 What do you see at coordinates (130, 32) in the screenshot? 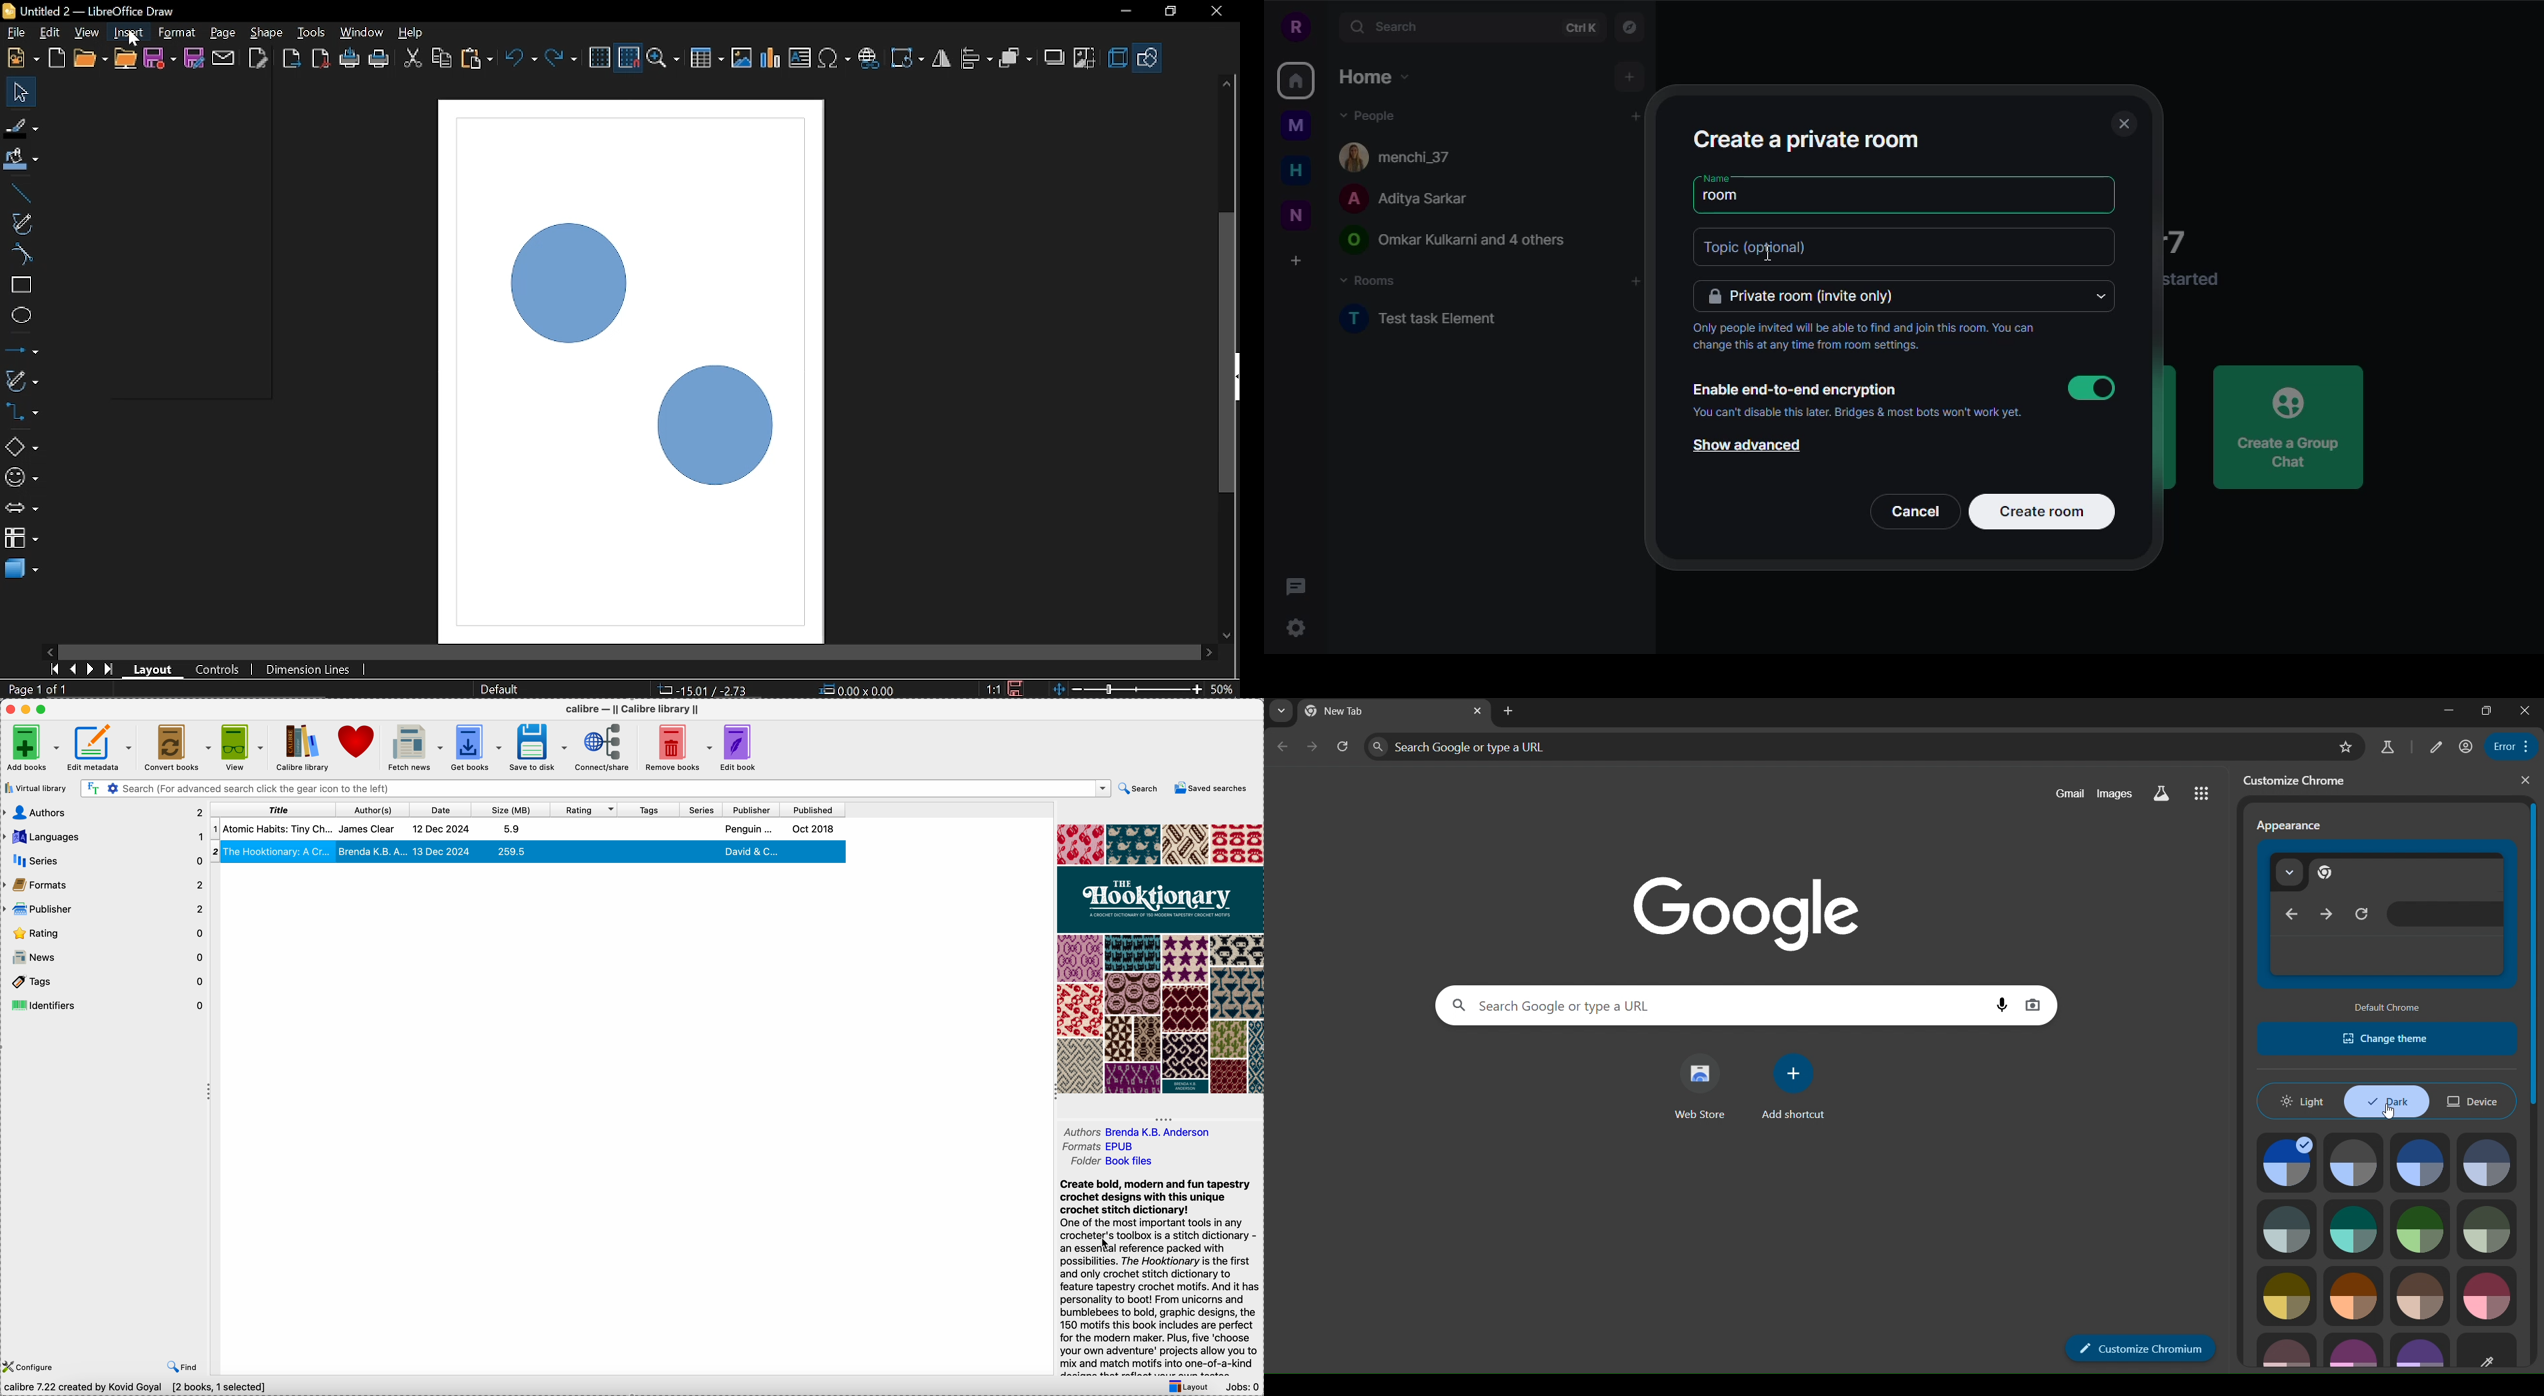
I see `Insert` at bounding box center [130, 32].